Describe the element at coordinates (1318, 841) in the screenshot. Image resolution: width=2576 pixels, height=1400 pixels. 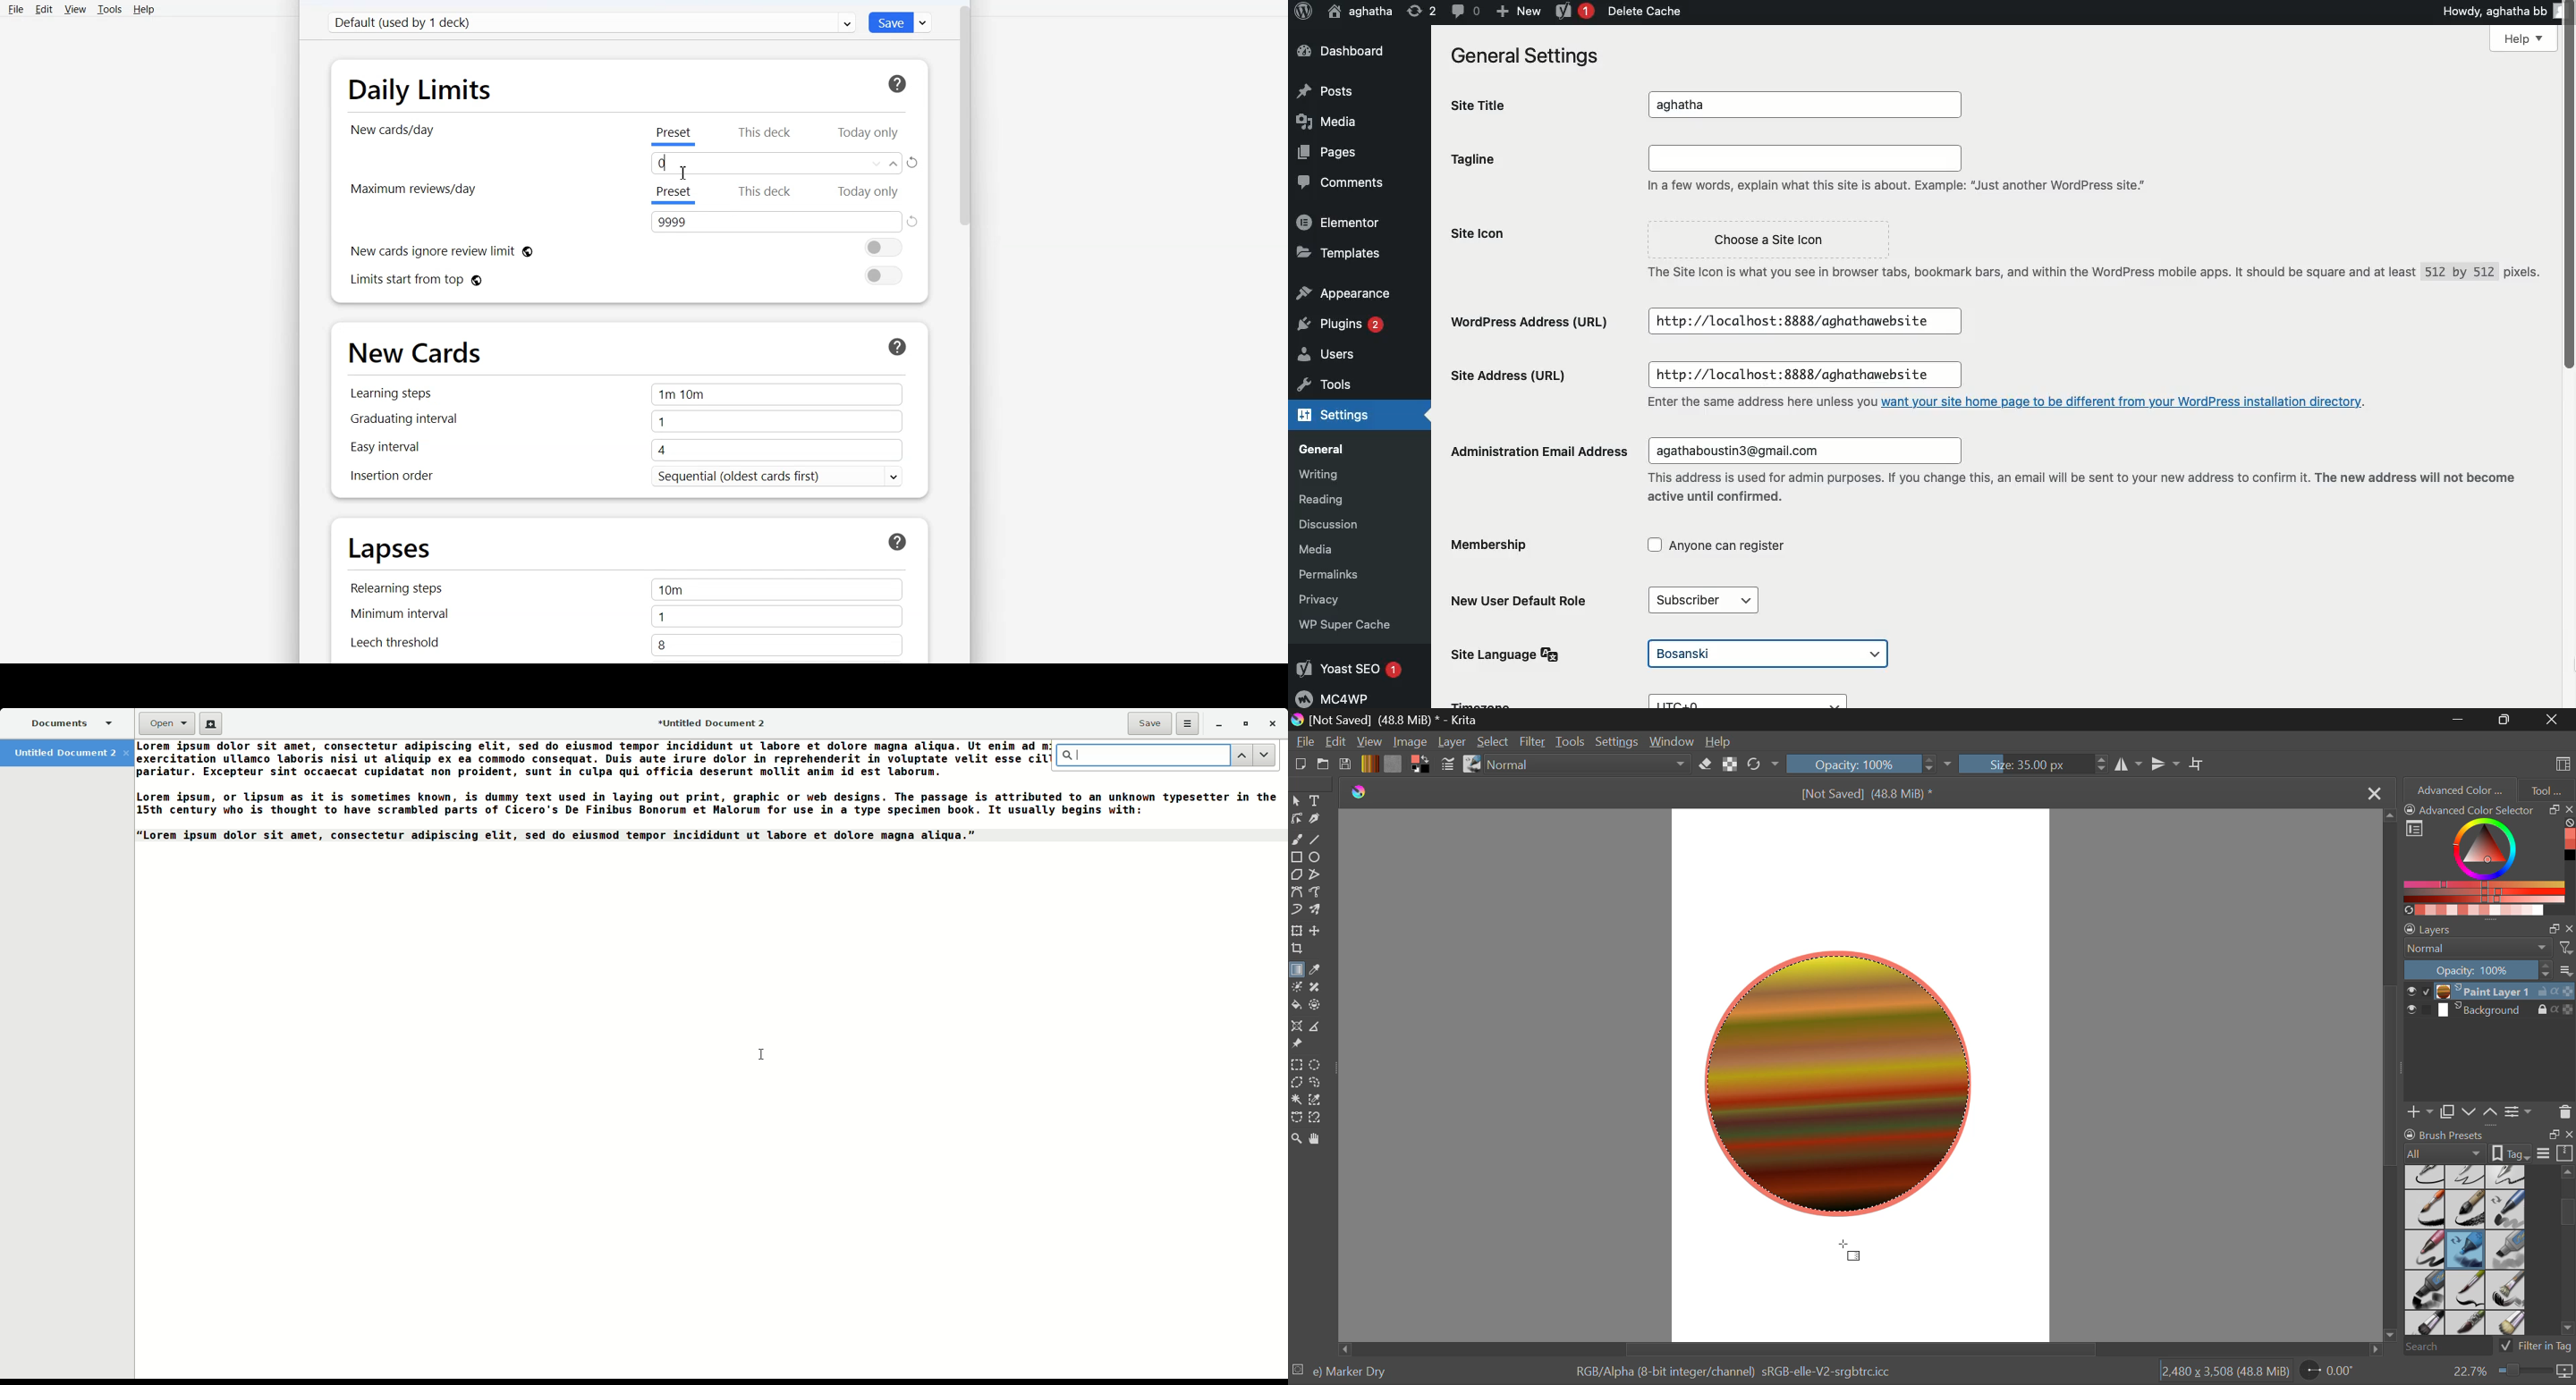
I see `Line` at that location.